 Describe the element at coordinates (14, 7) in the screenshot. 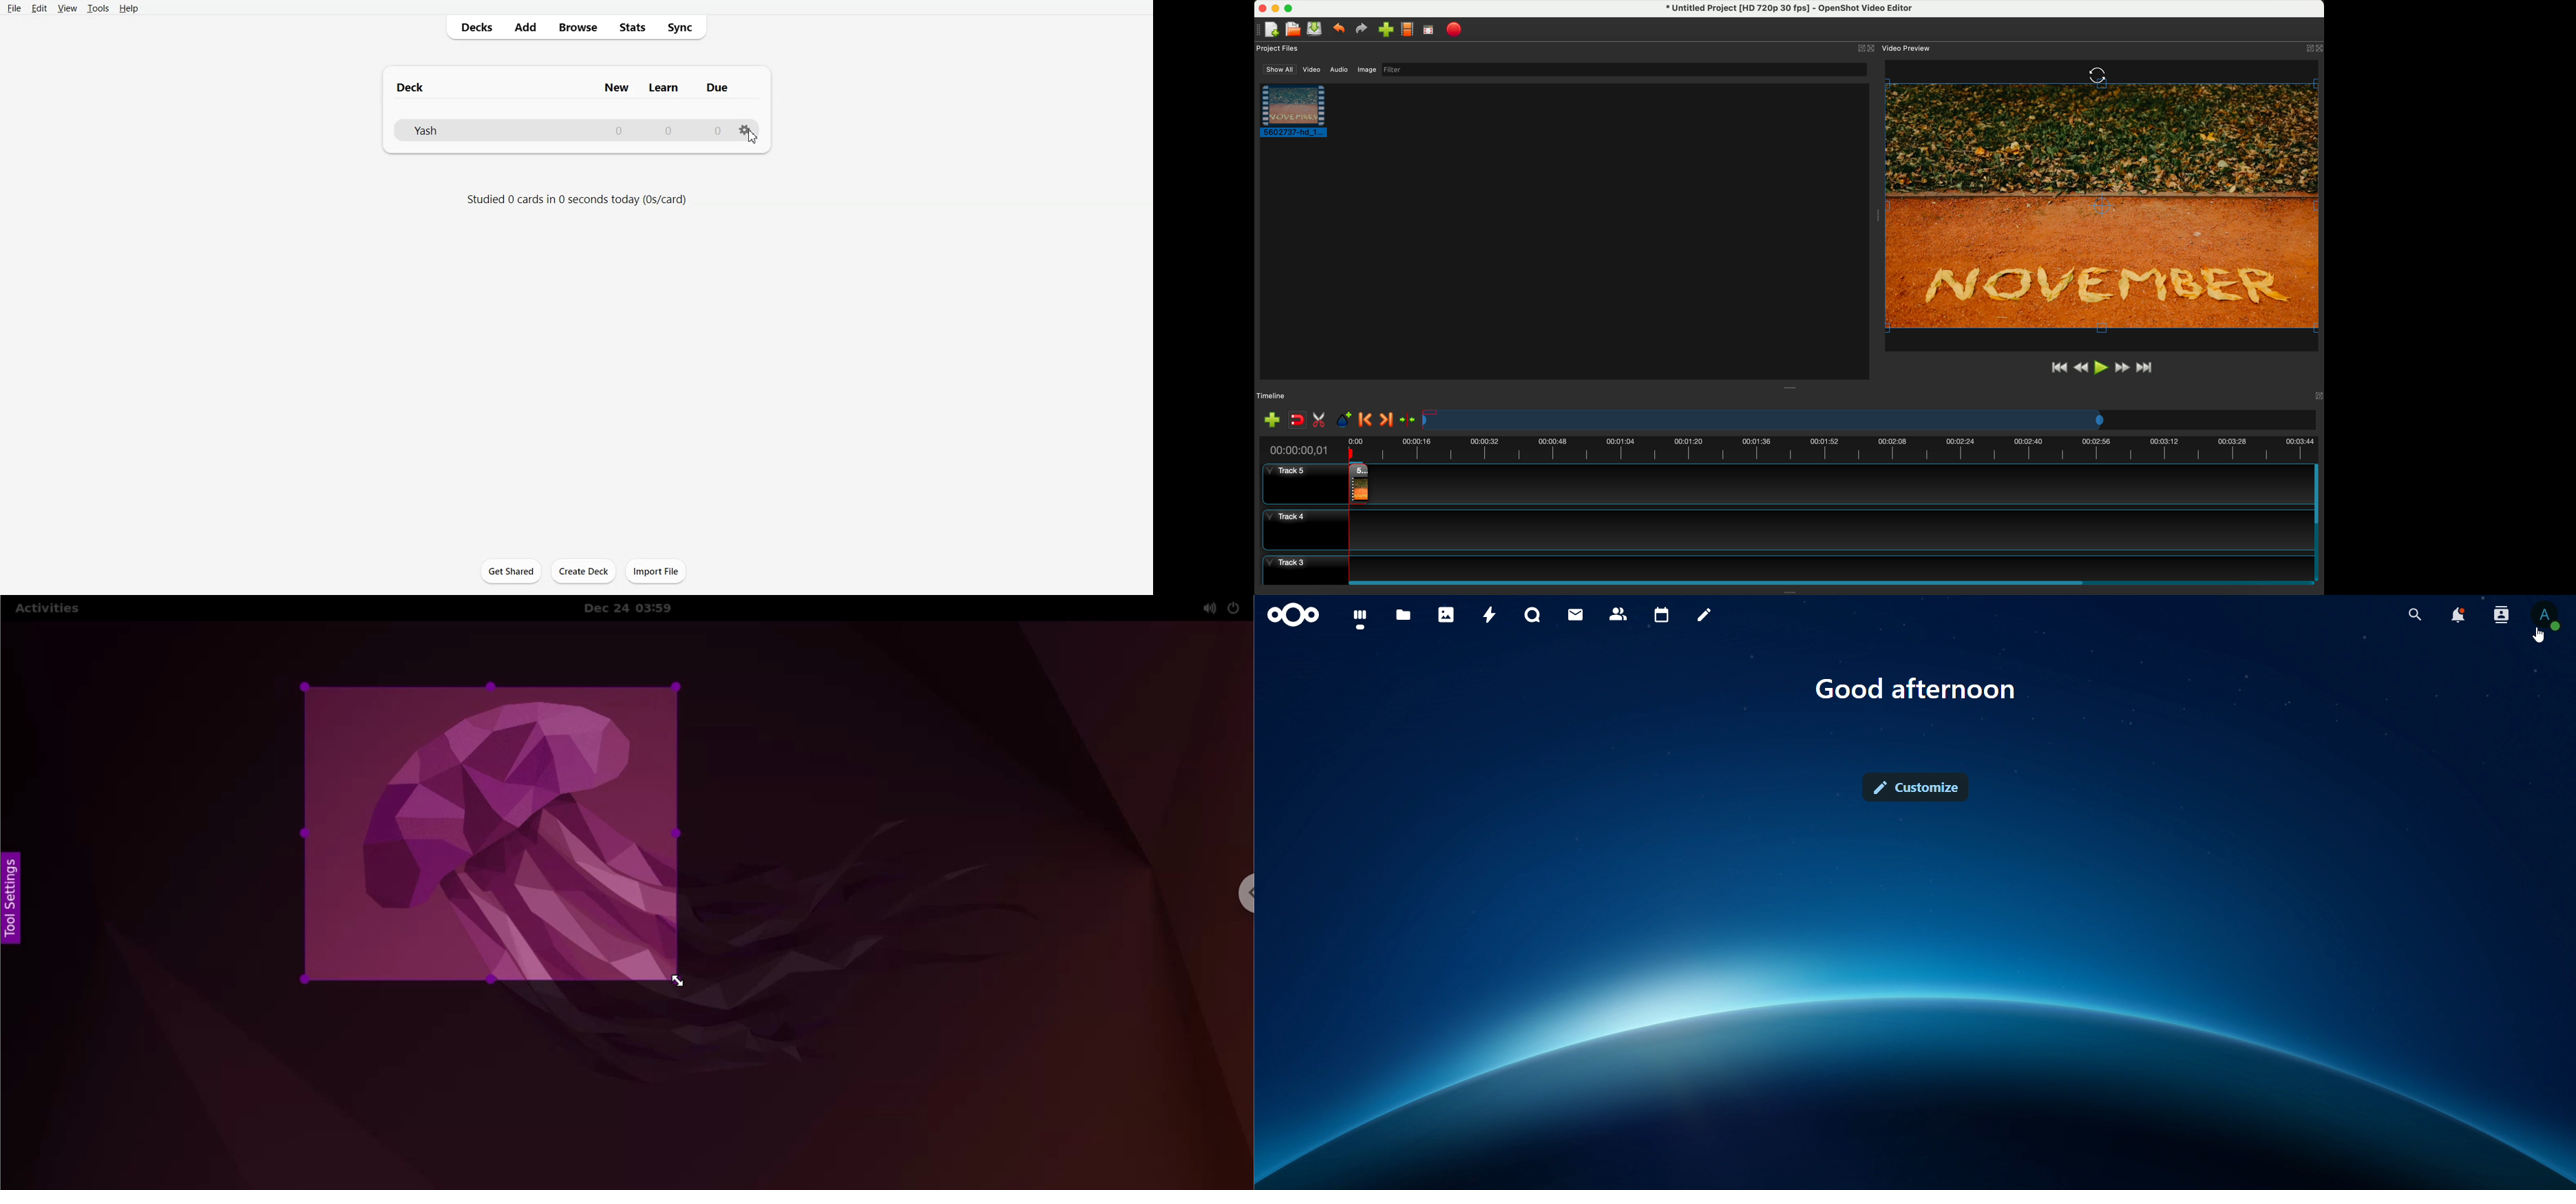

I see `File` at that location.